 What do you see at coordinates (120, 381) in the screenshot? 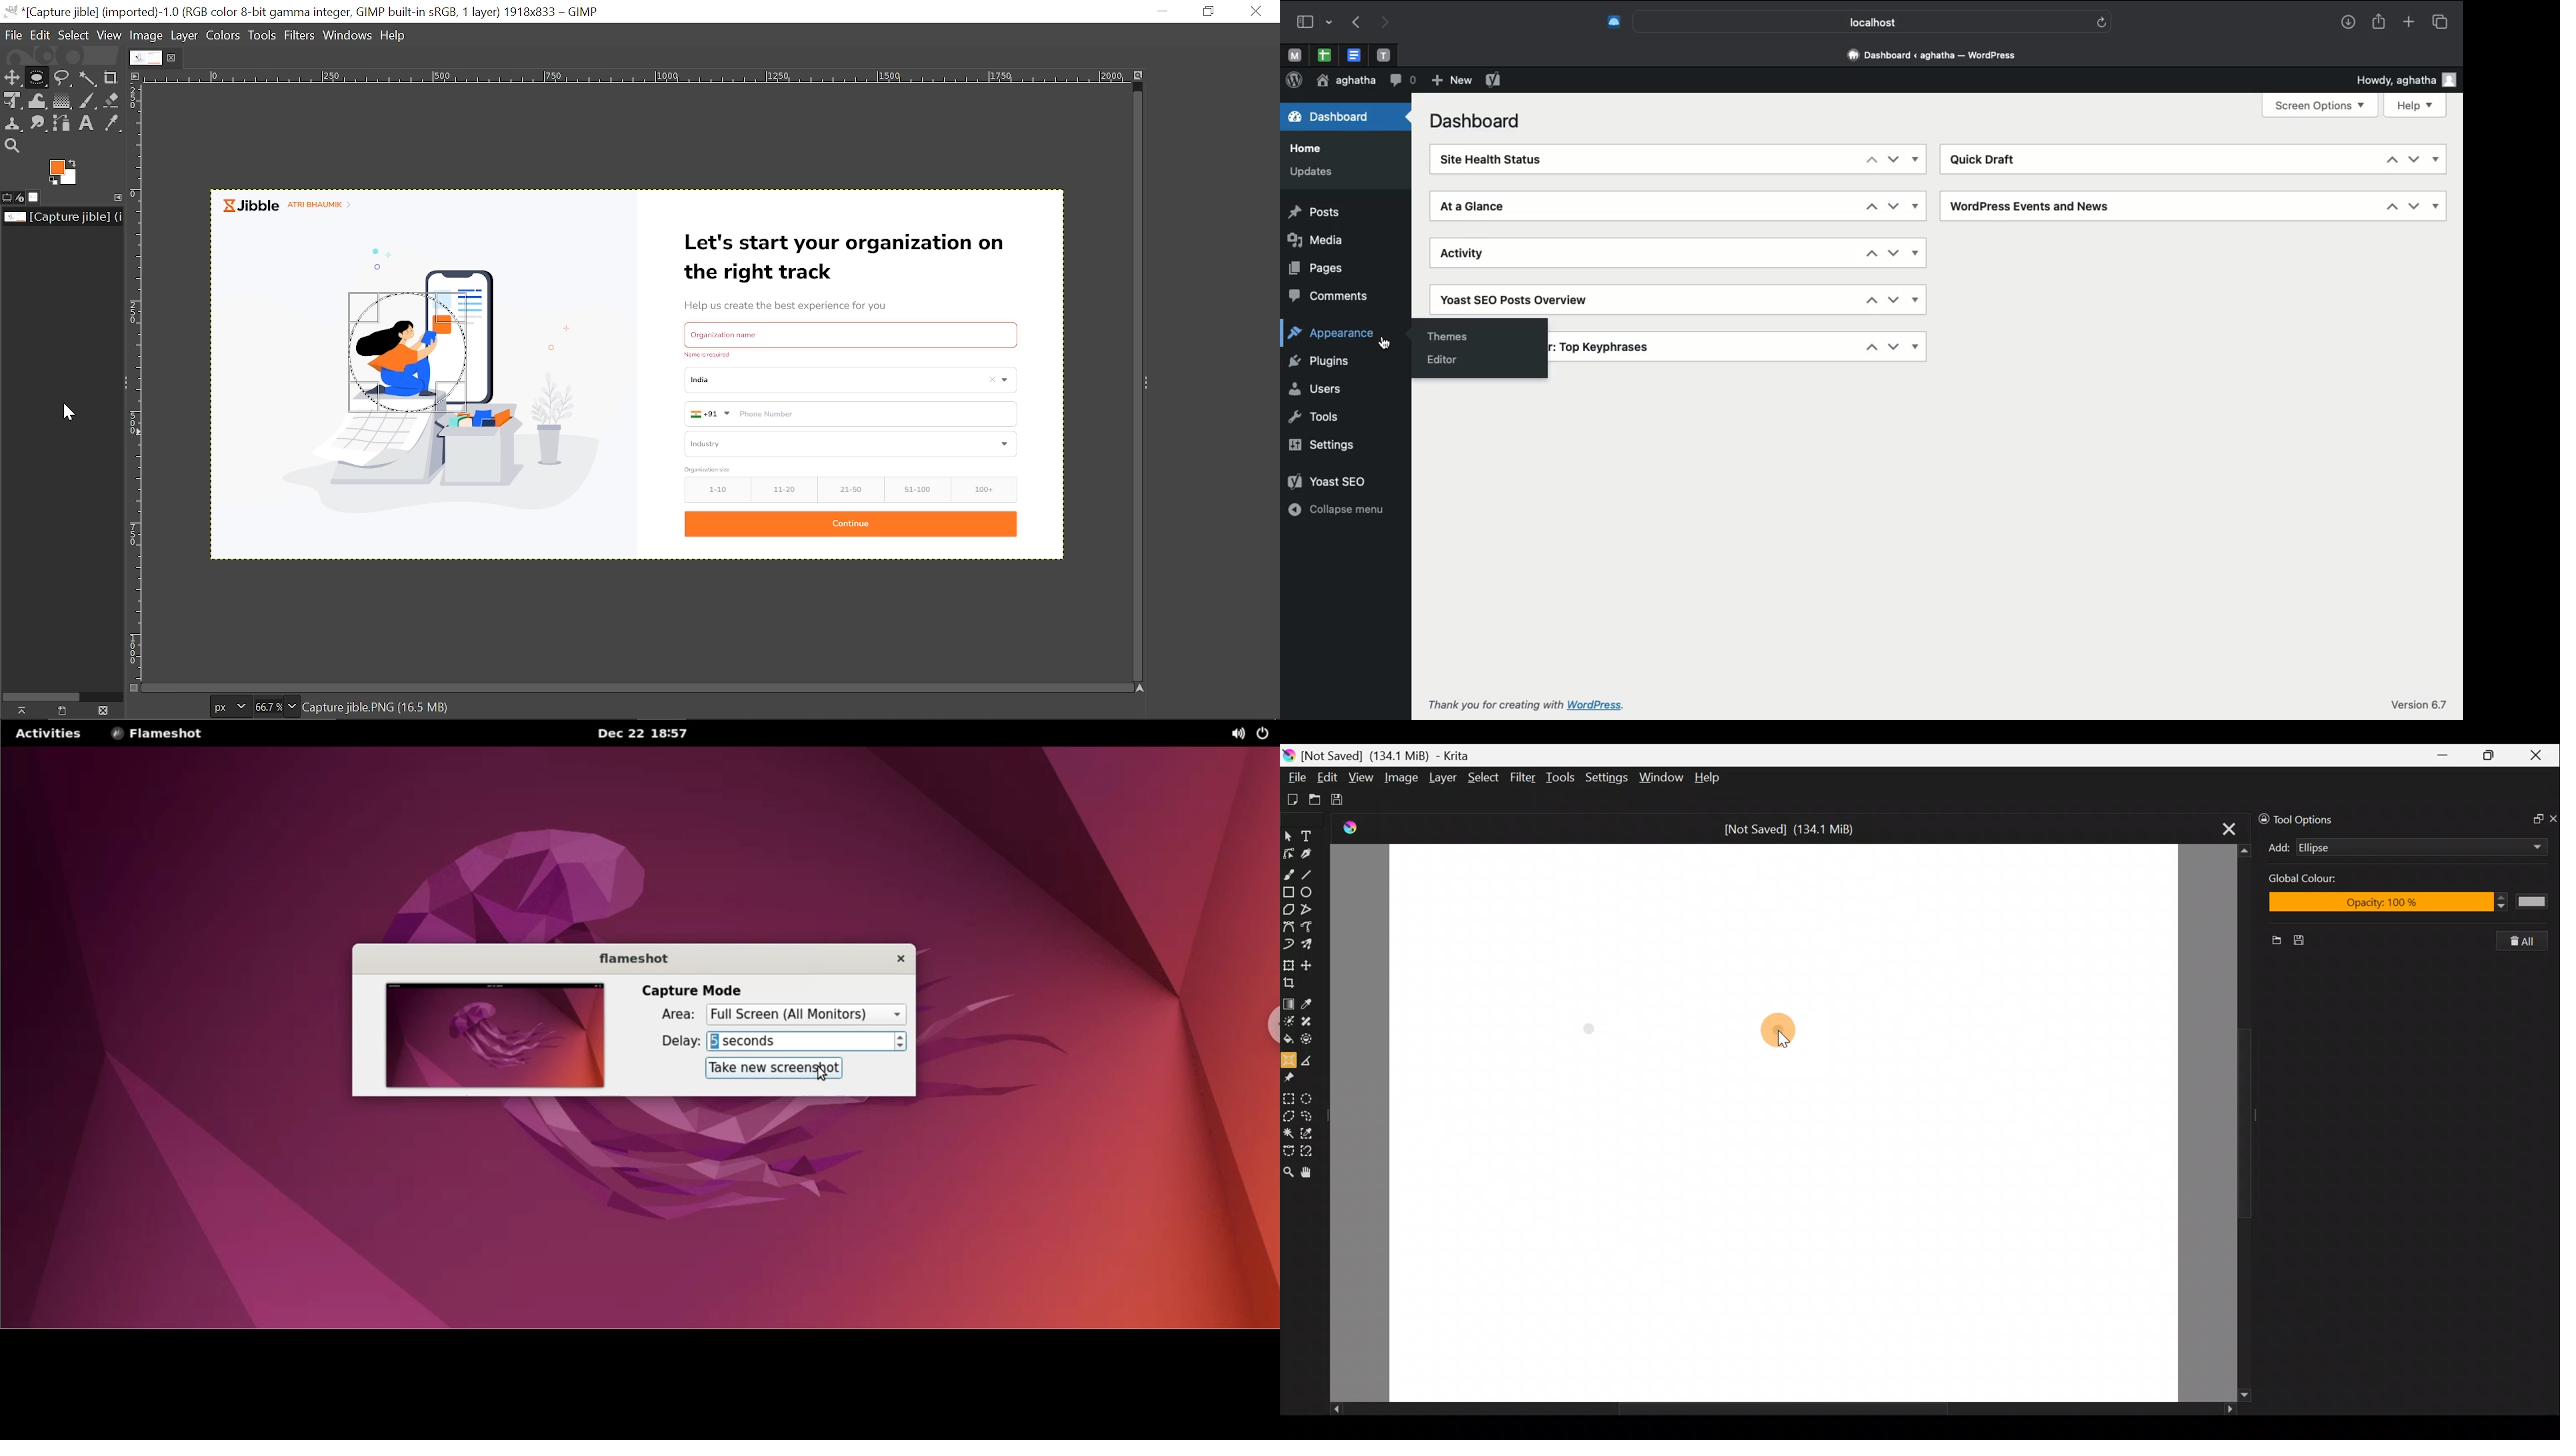
I see `Sidebar menu` at bounding box center [120, 381].